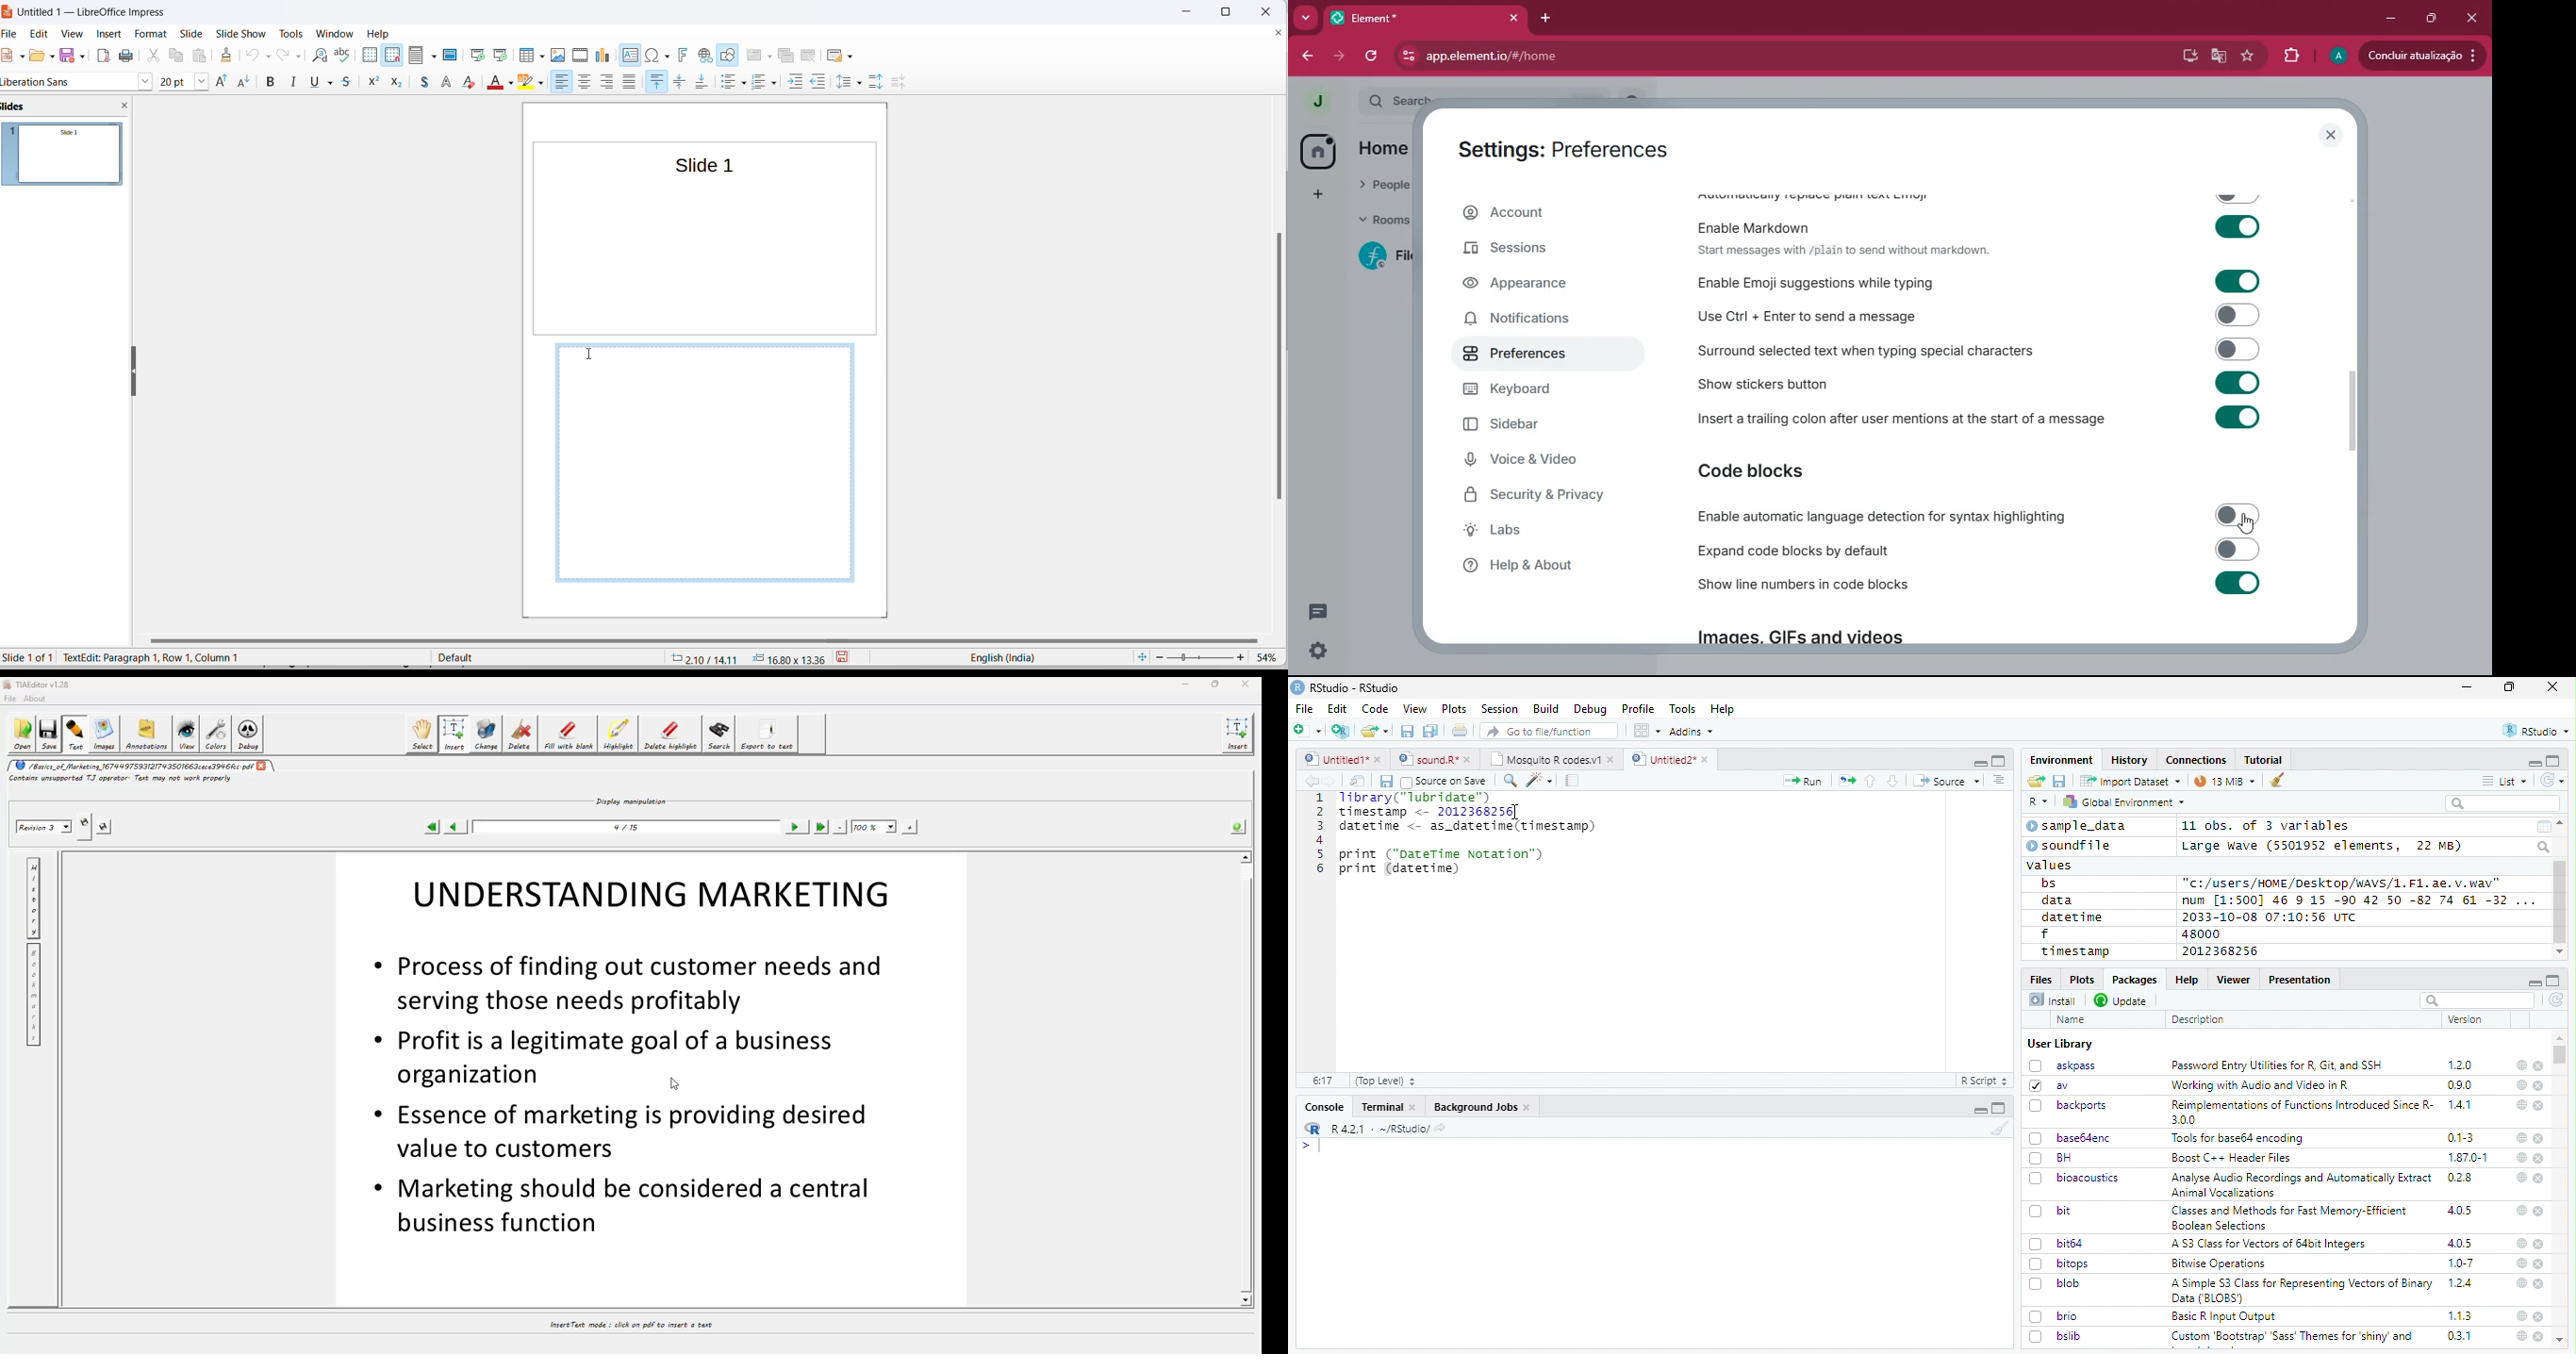 This screenshot has height=1372, width=2576. What do you see at coordinates (1278, 33) in the screenshot?
I see `close document` at bounding box center [1278, 33].